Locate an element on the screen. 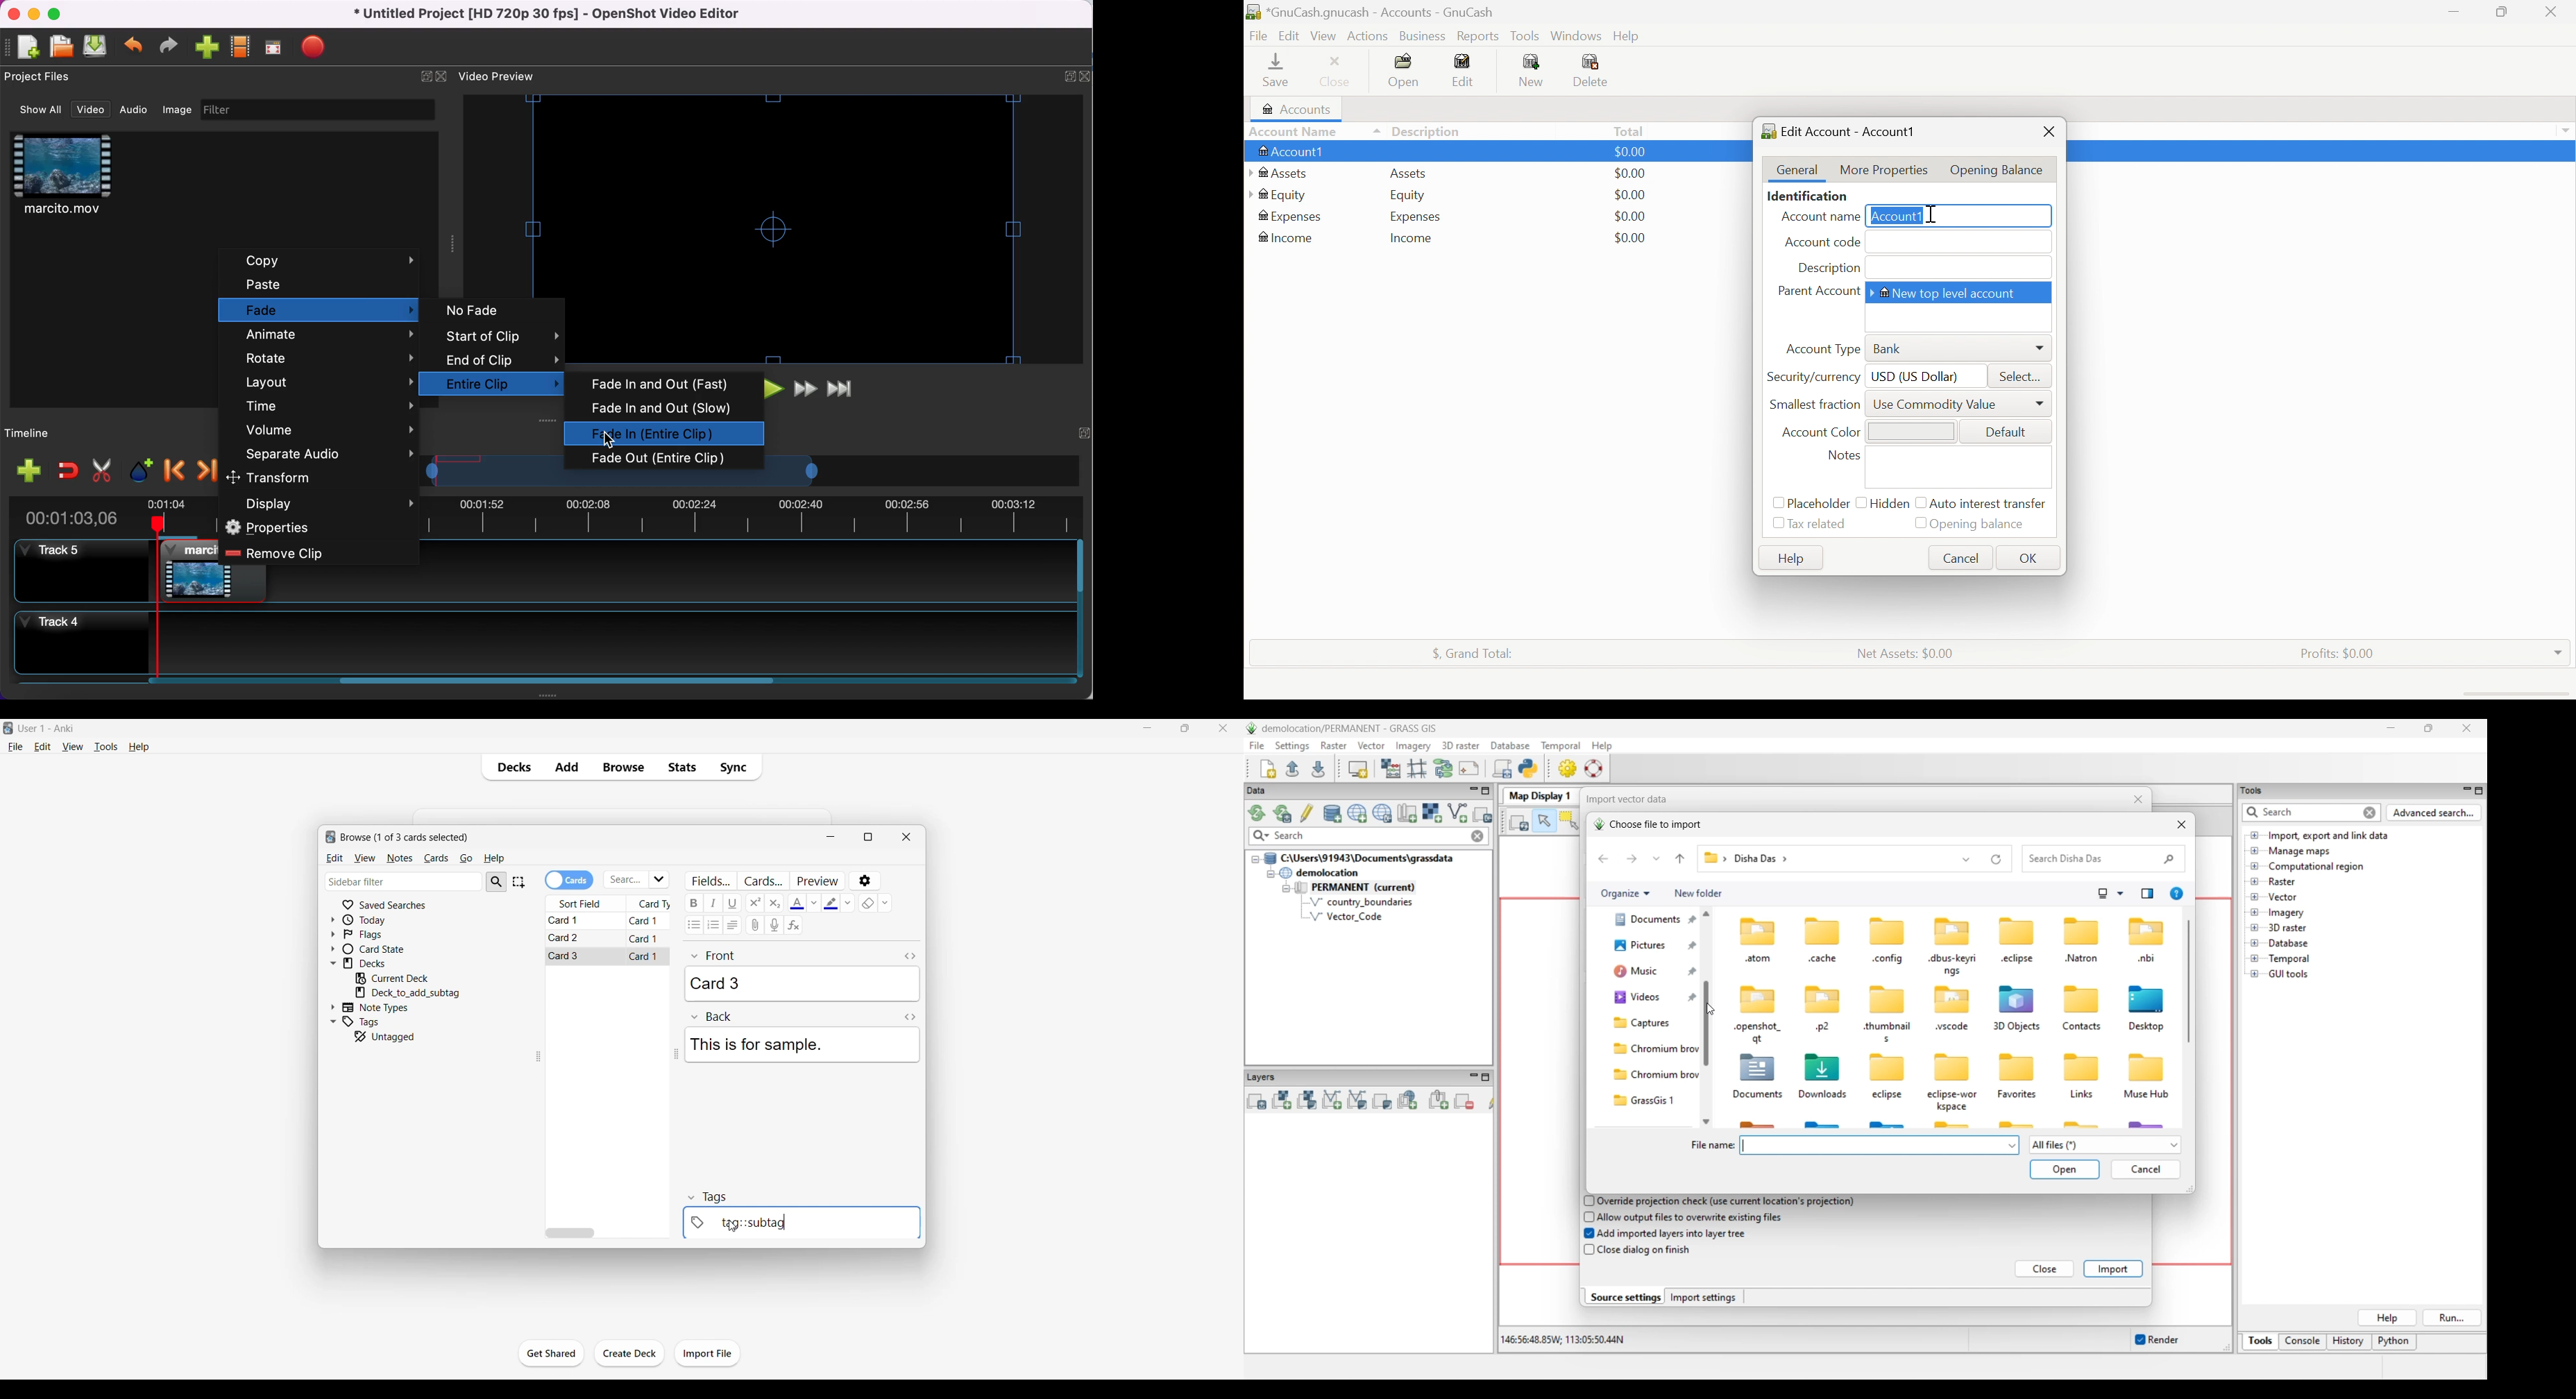 The image size is (2576, 1400). Description is located at coordinates (1426, 131).